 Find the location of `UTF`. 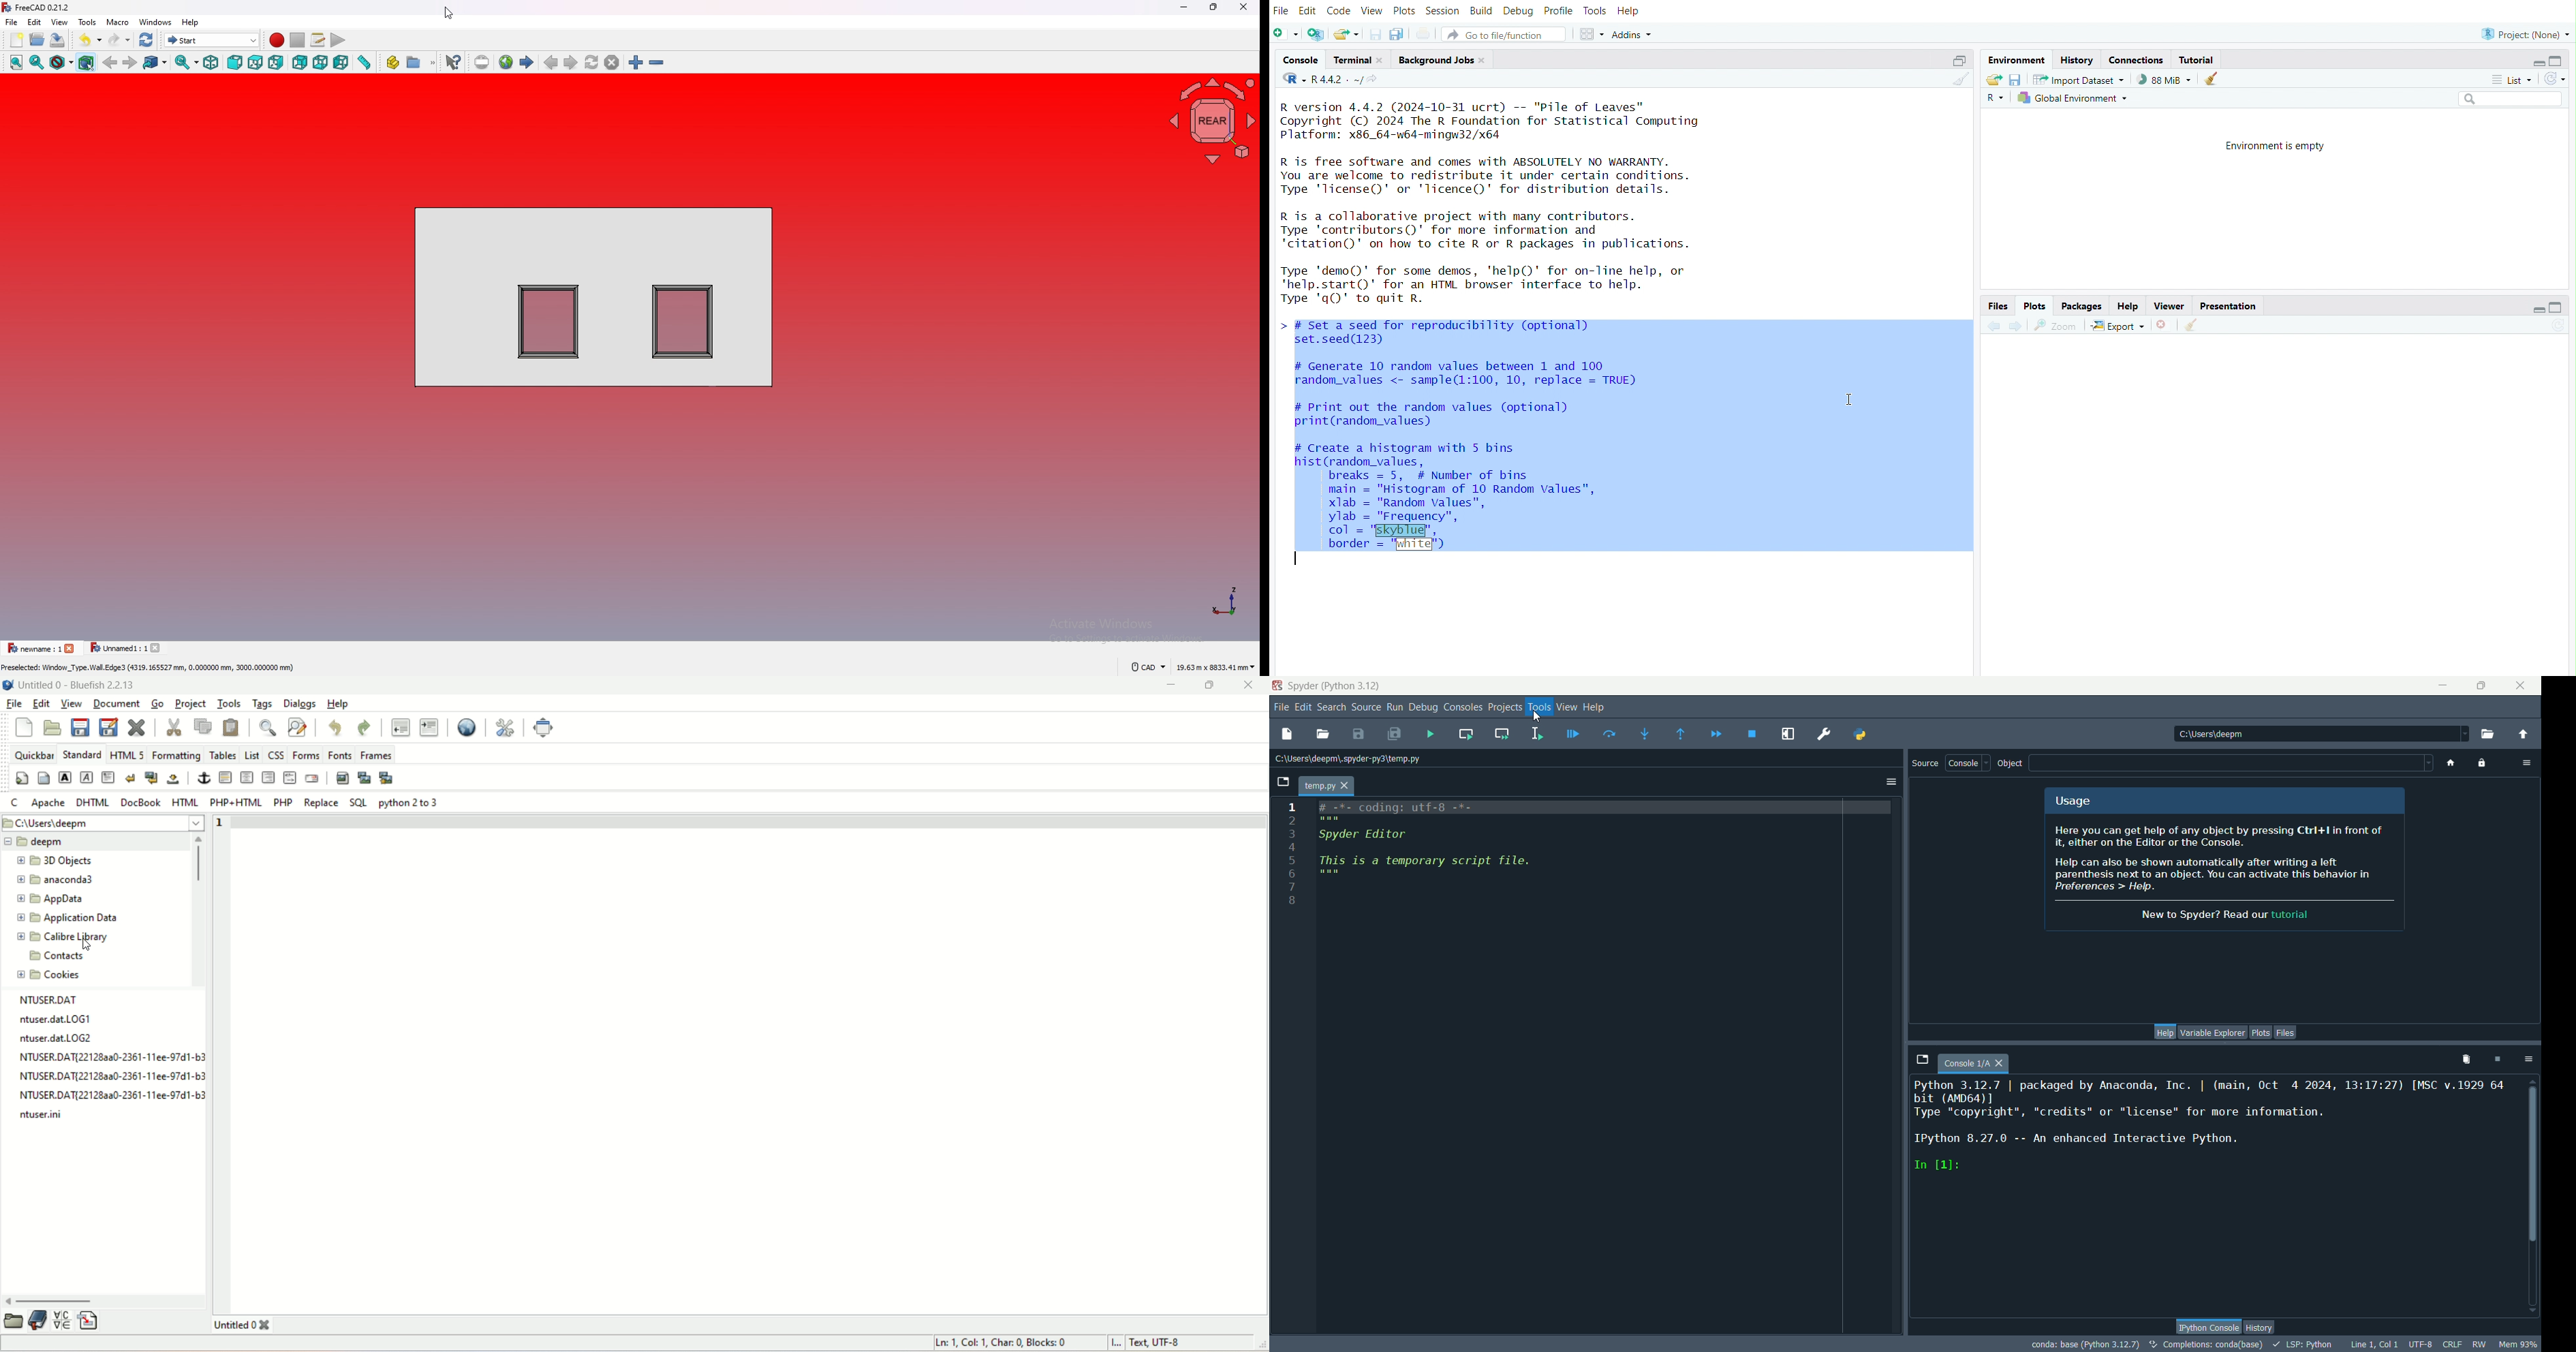

UTF is located at coordinates (2422, 1345).